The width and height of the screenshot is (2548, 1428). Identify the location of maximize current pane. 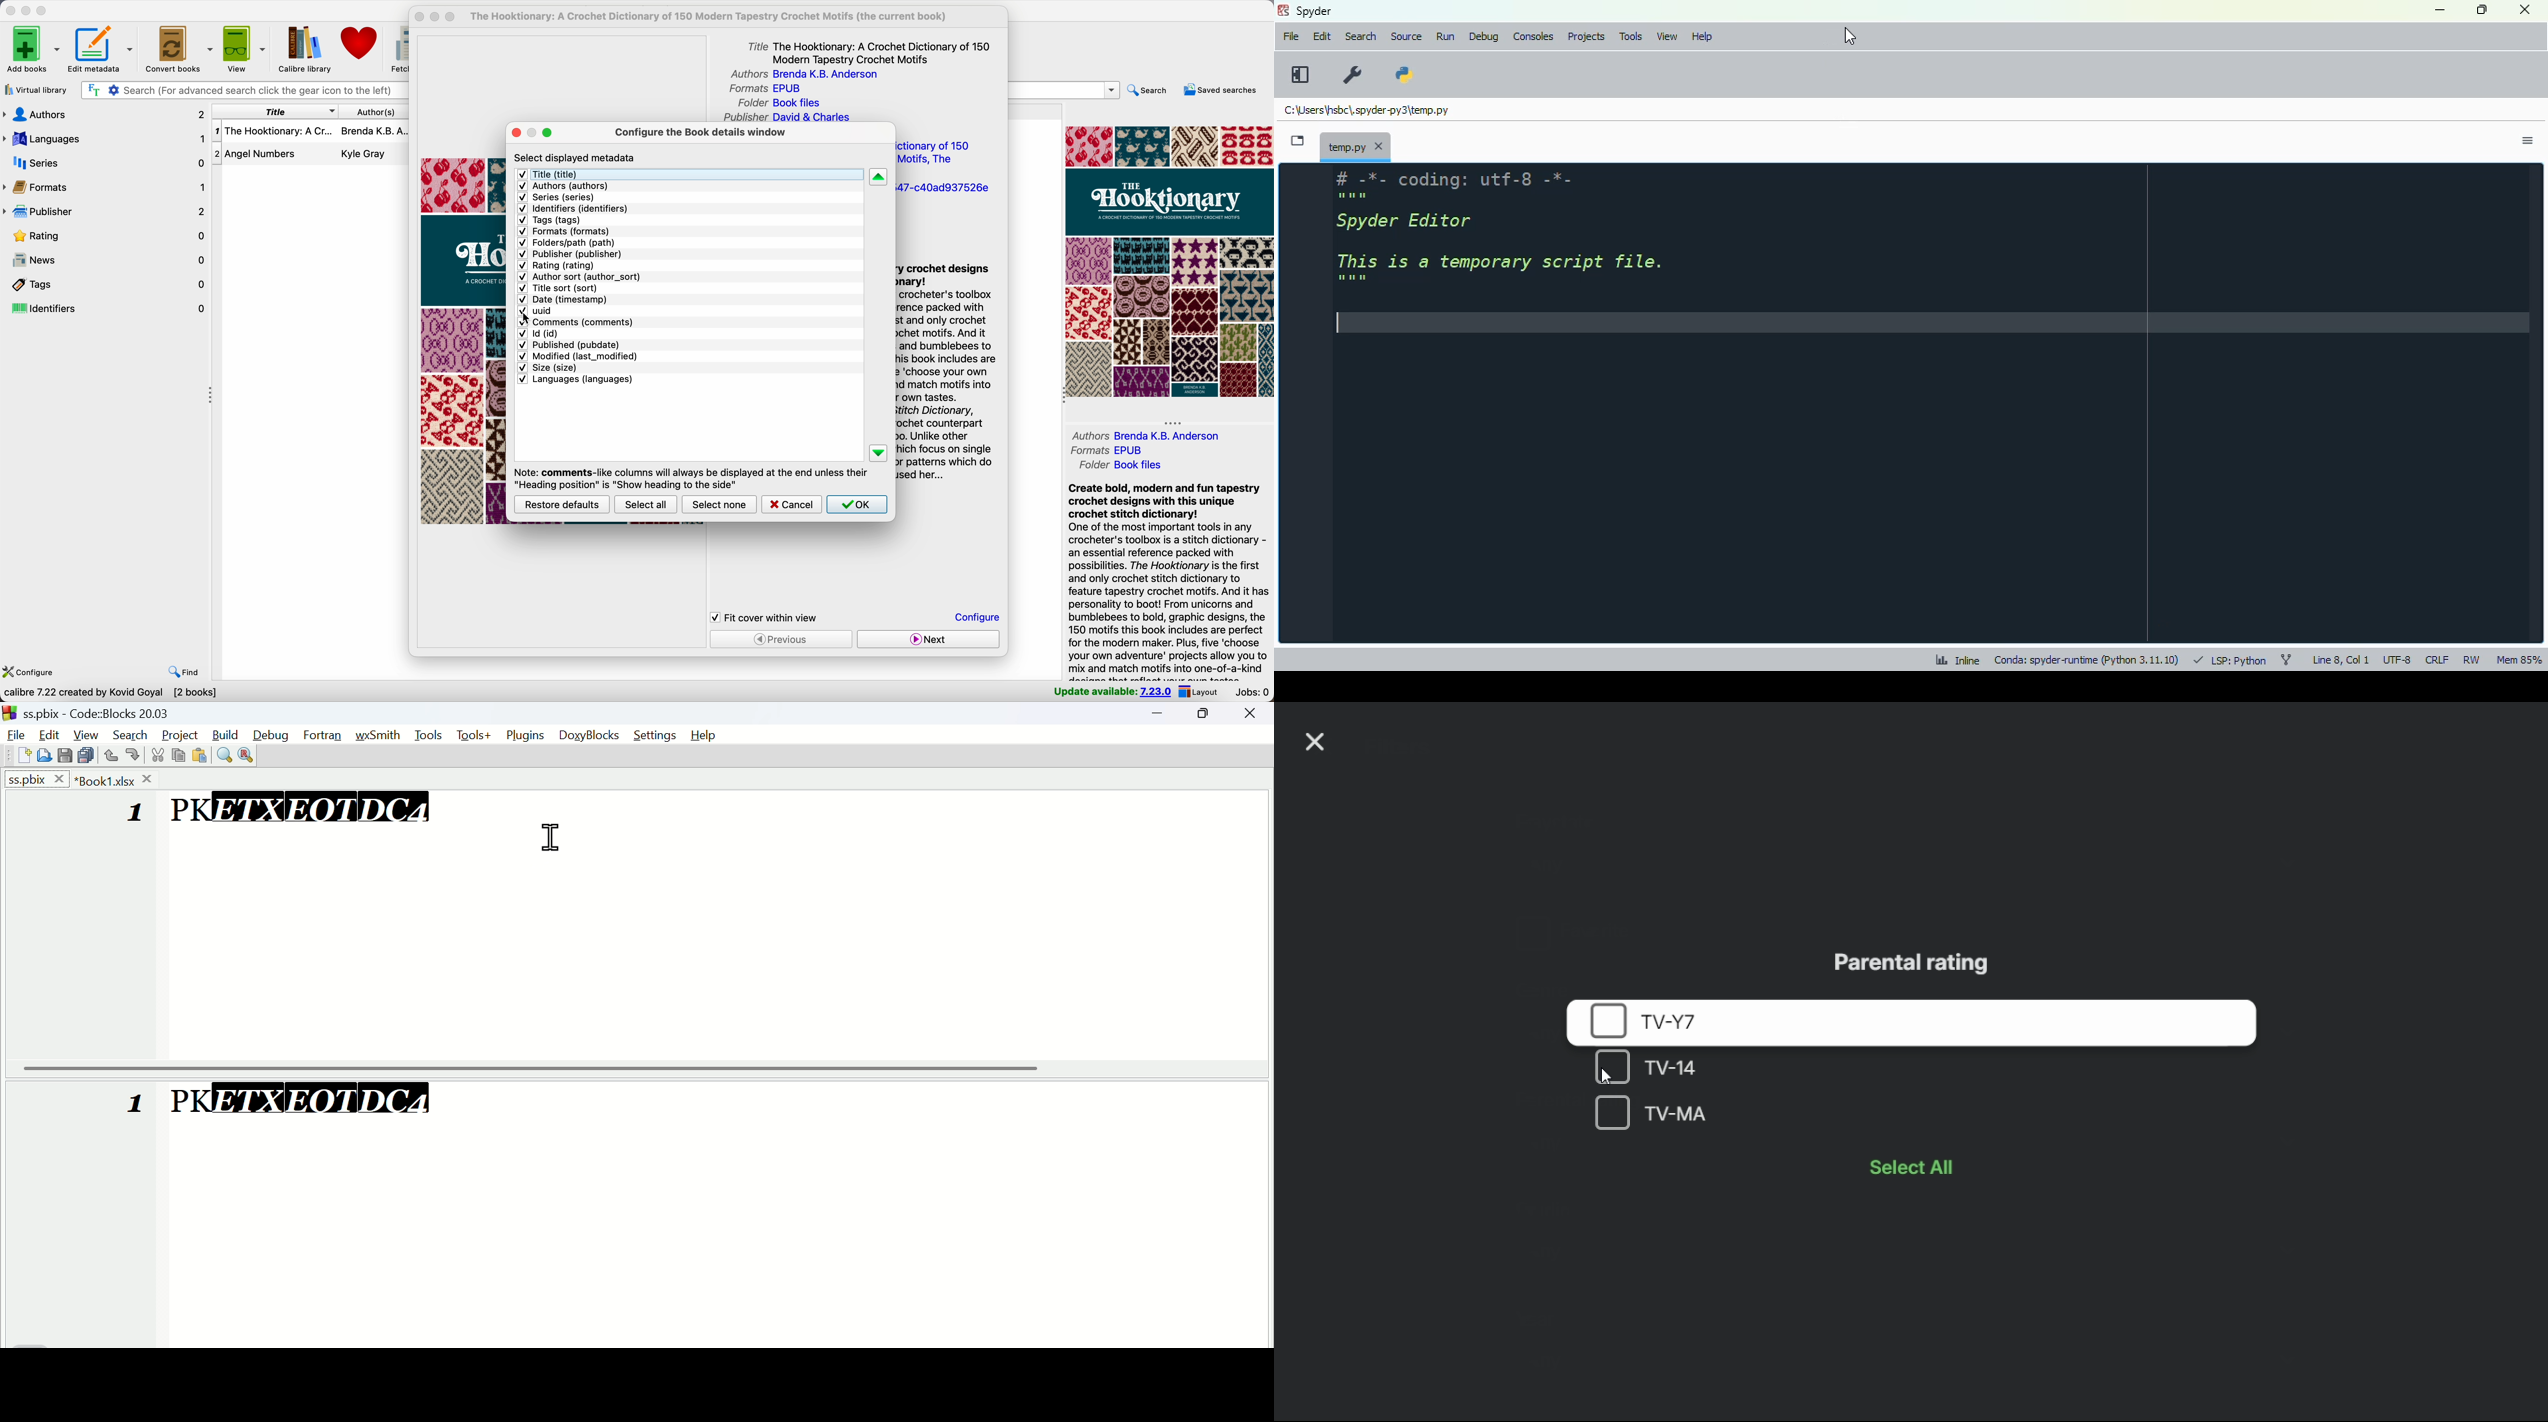
(1299, 74).